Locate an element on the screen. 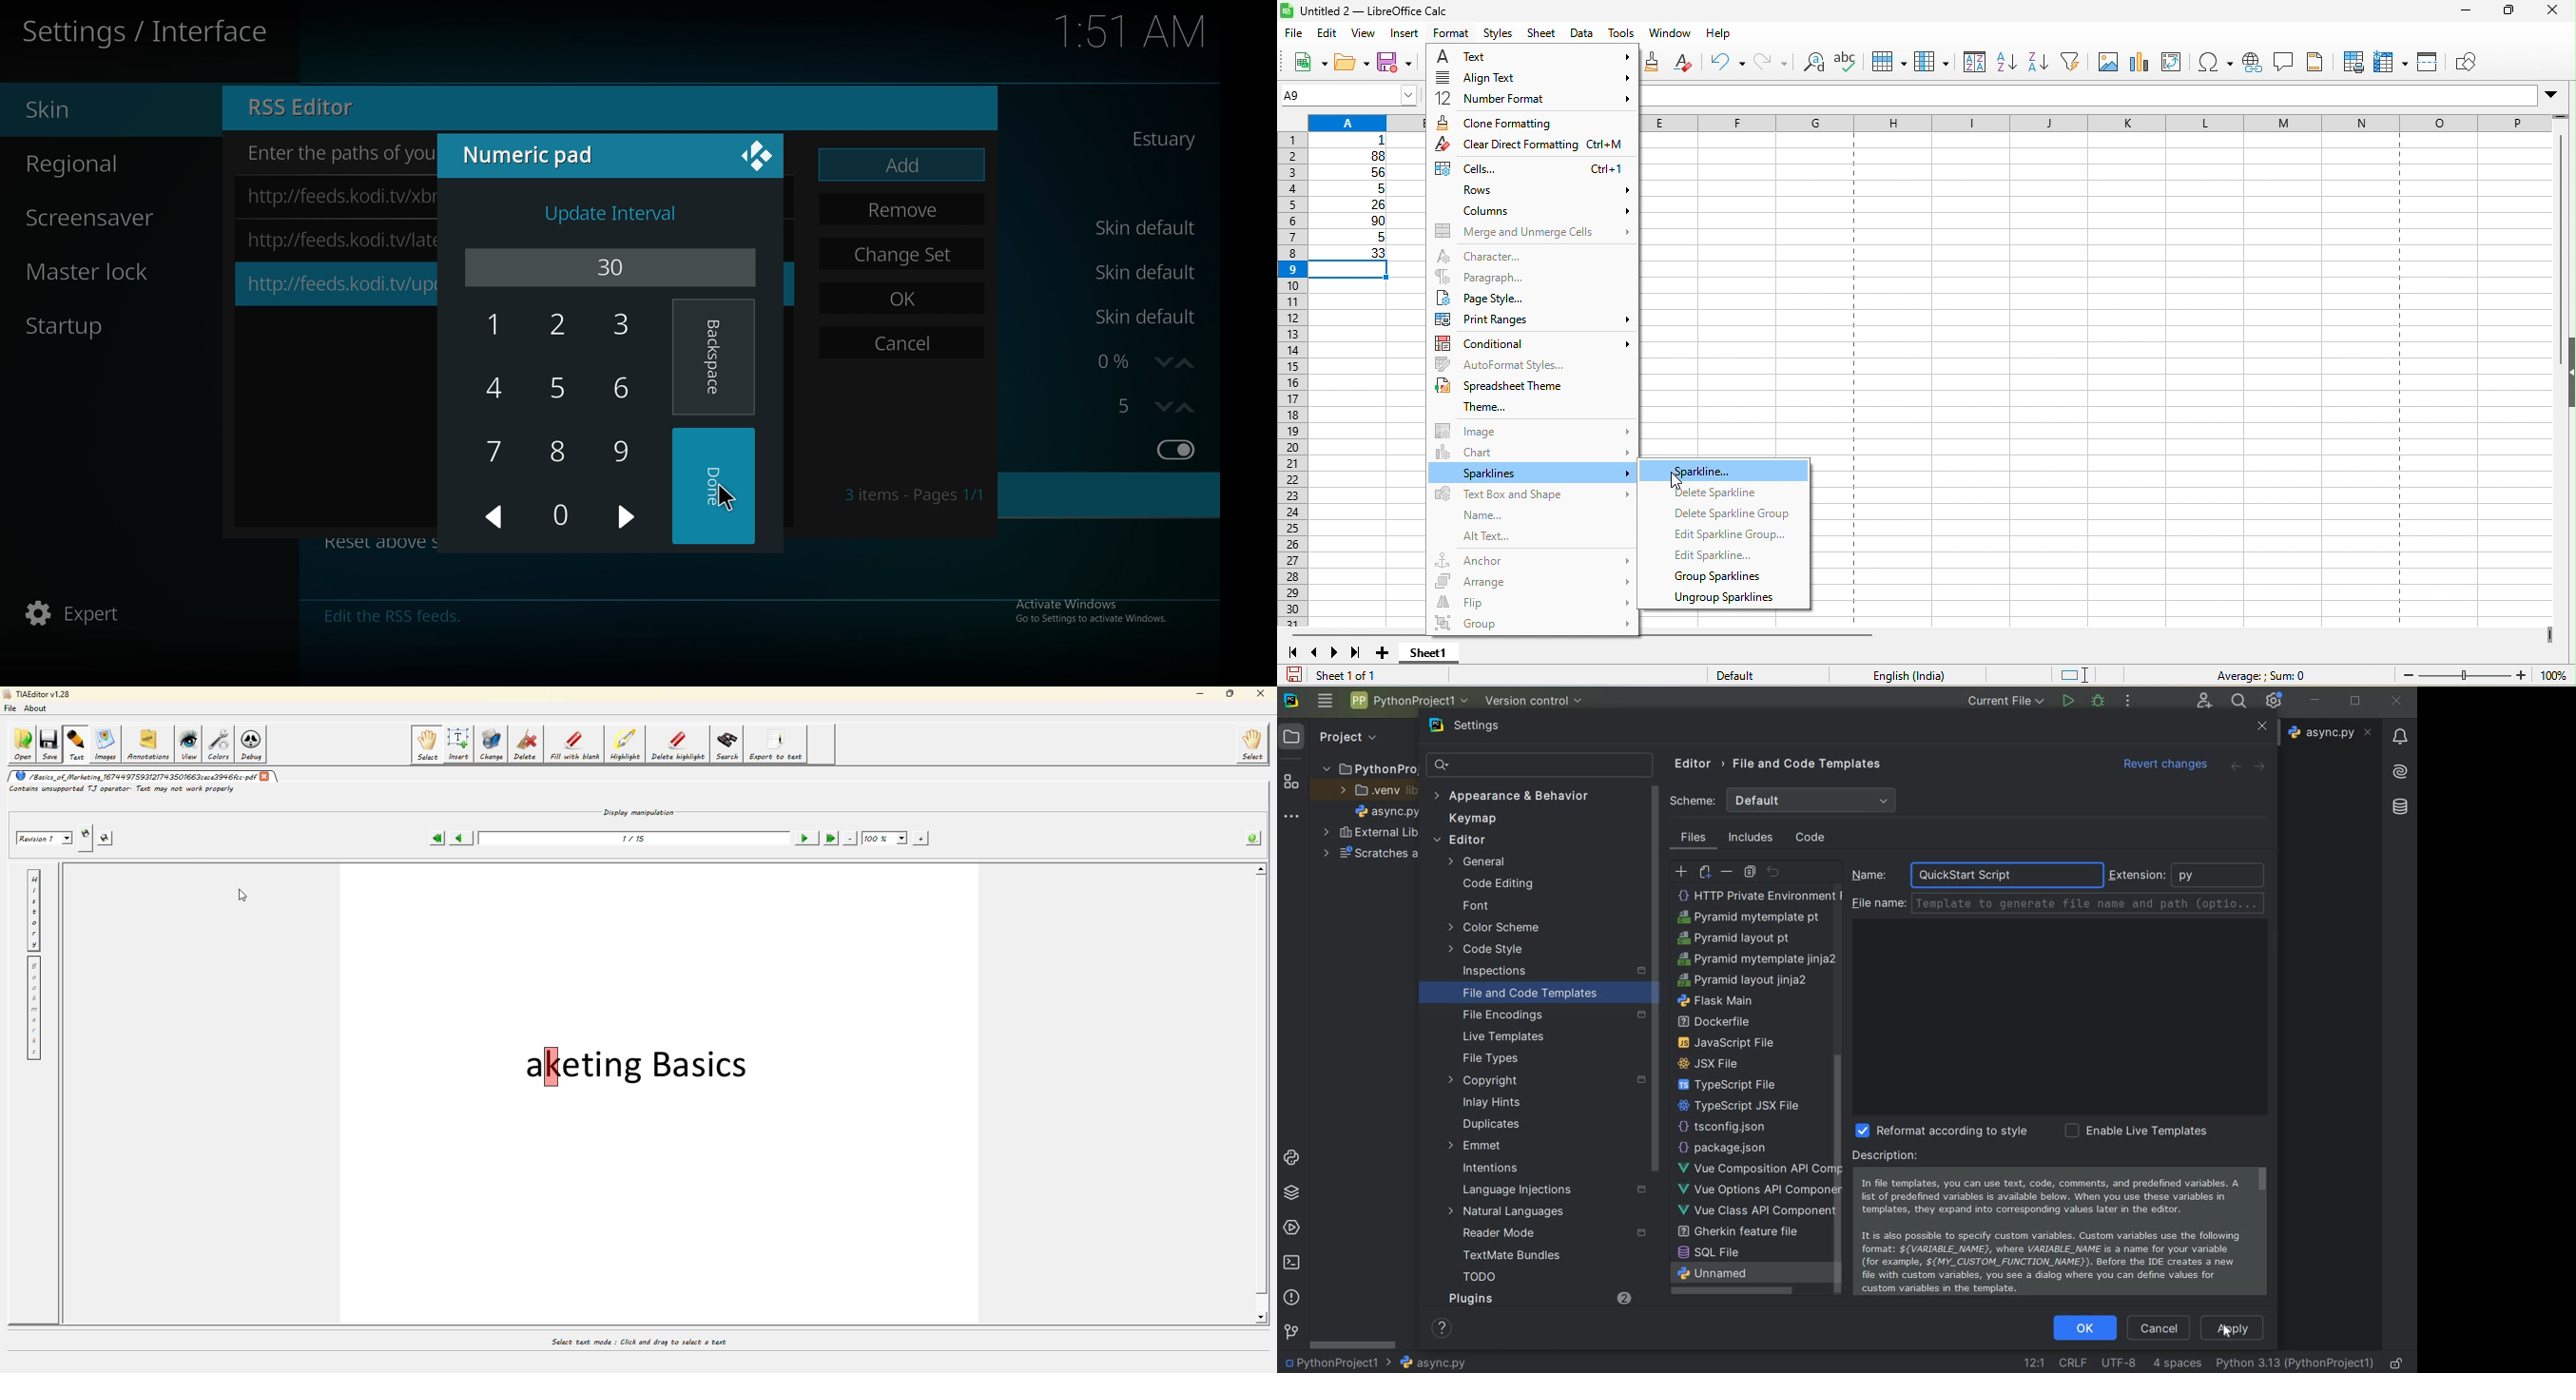  enable live template is located at coordinates (2138, 1133).